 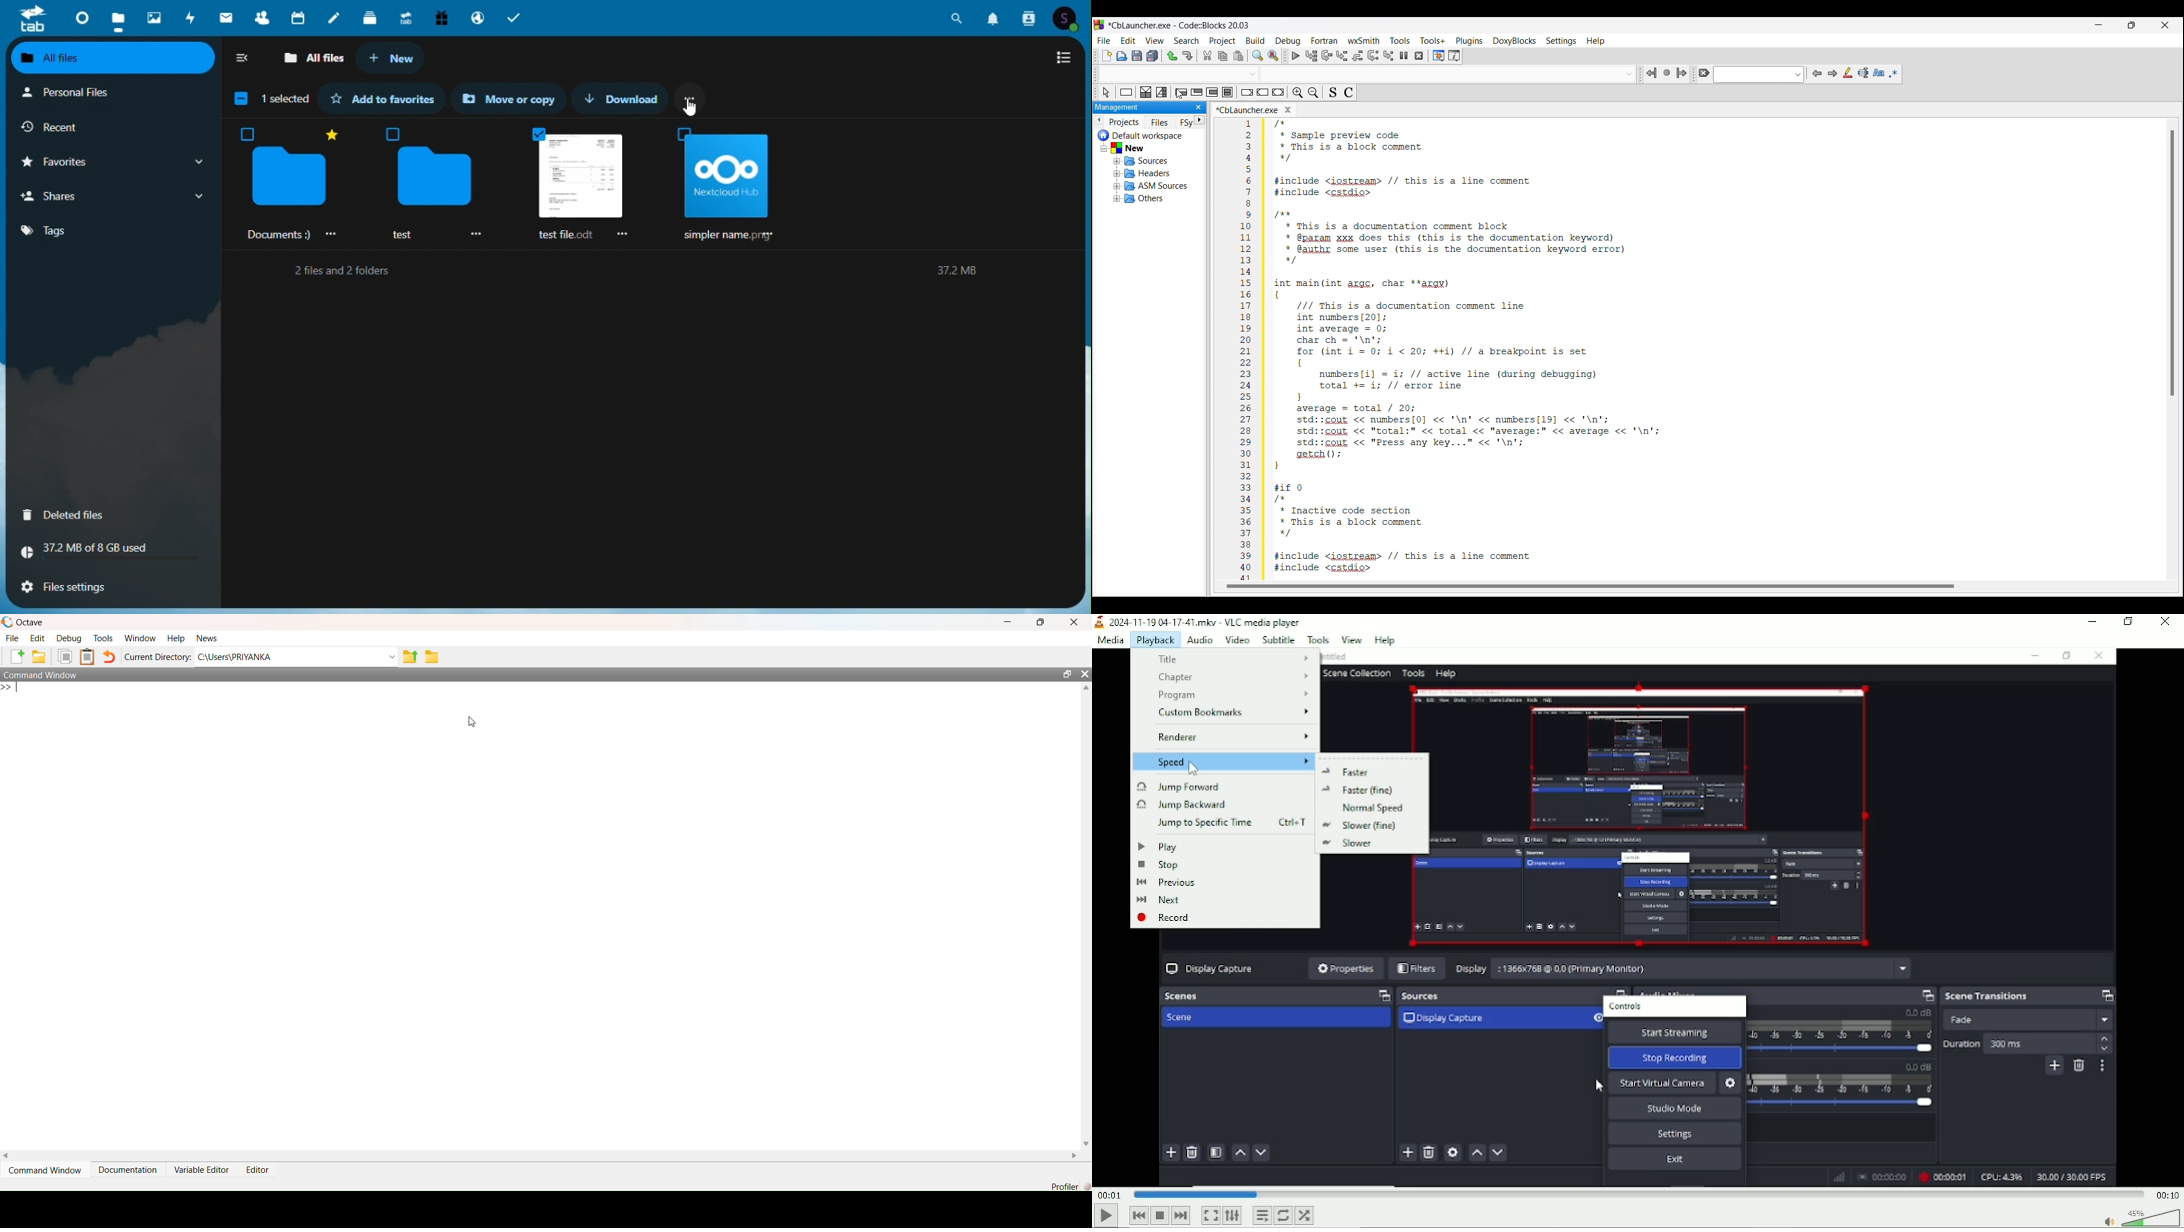 What do you see at coordinates (1068, 674) in the screenshot?
I see `restore` at bounding box center [1068, 674].